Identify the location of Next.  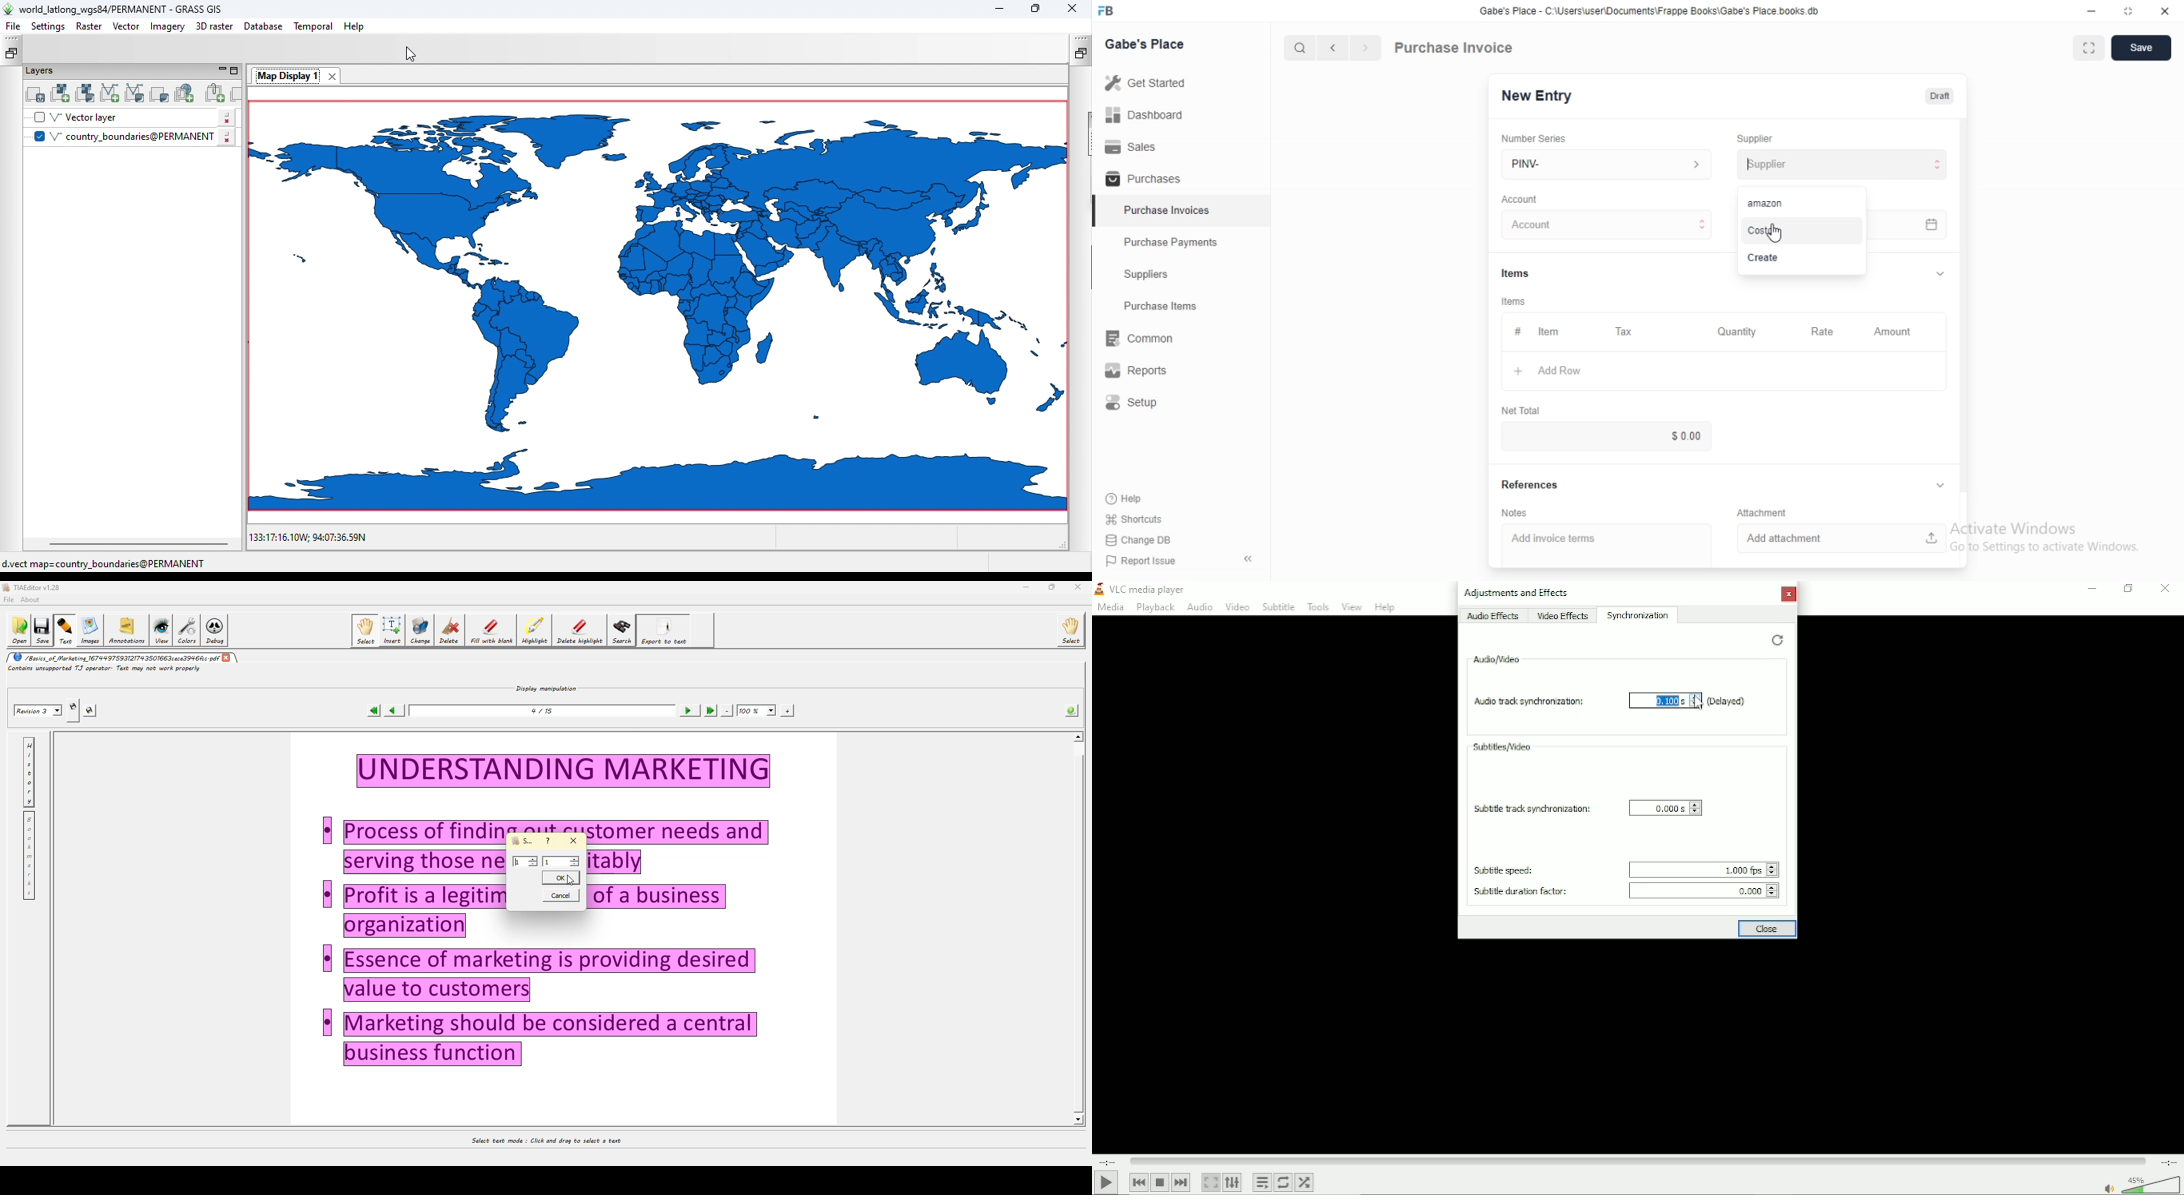
(1367, 48).